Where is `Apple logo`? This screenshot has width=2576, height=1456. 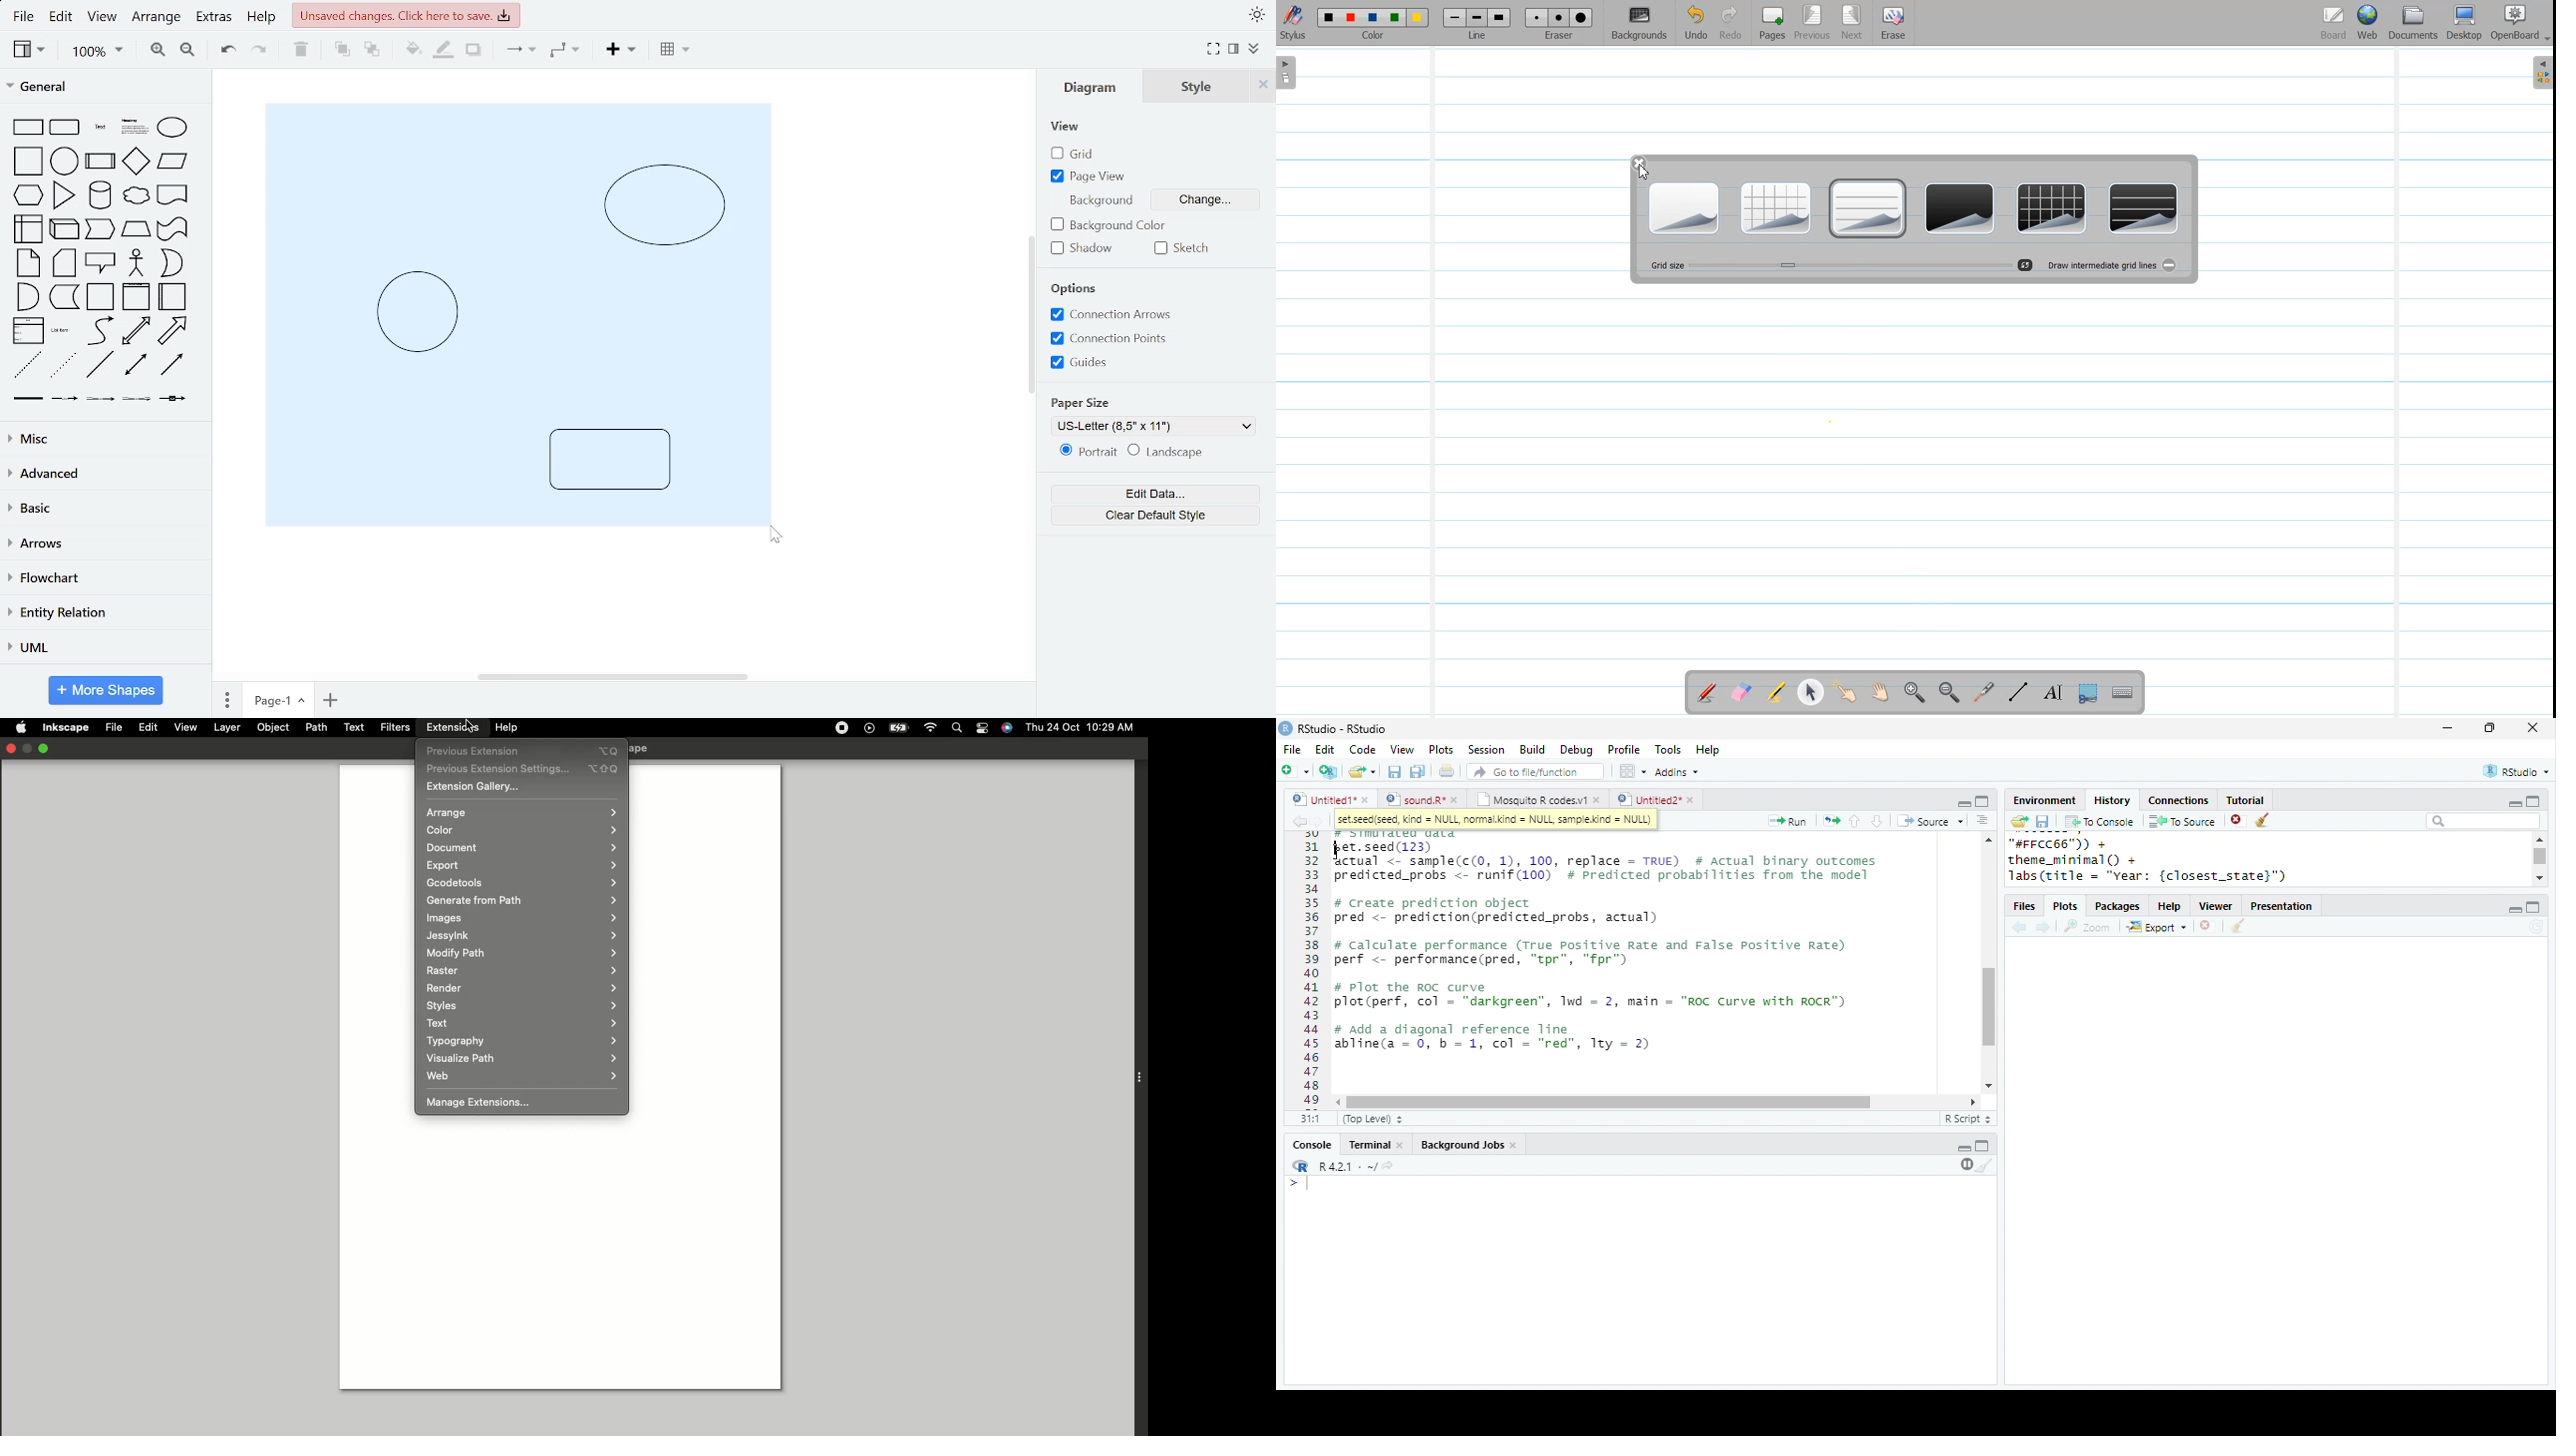
Apple logo is located at coordinates (25, 728).